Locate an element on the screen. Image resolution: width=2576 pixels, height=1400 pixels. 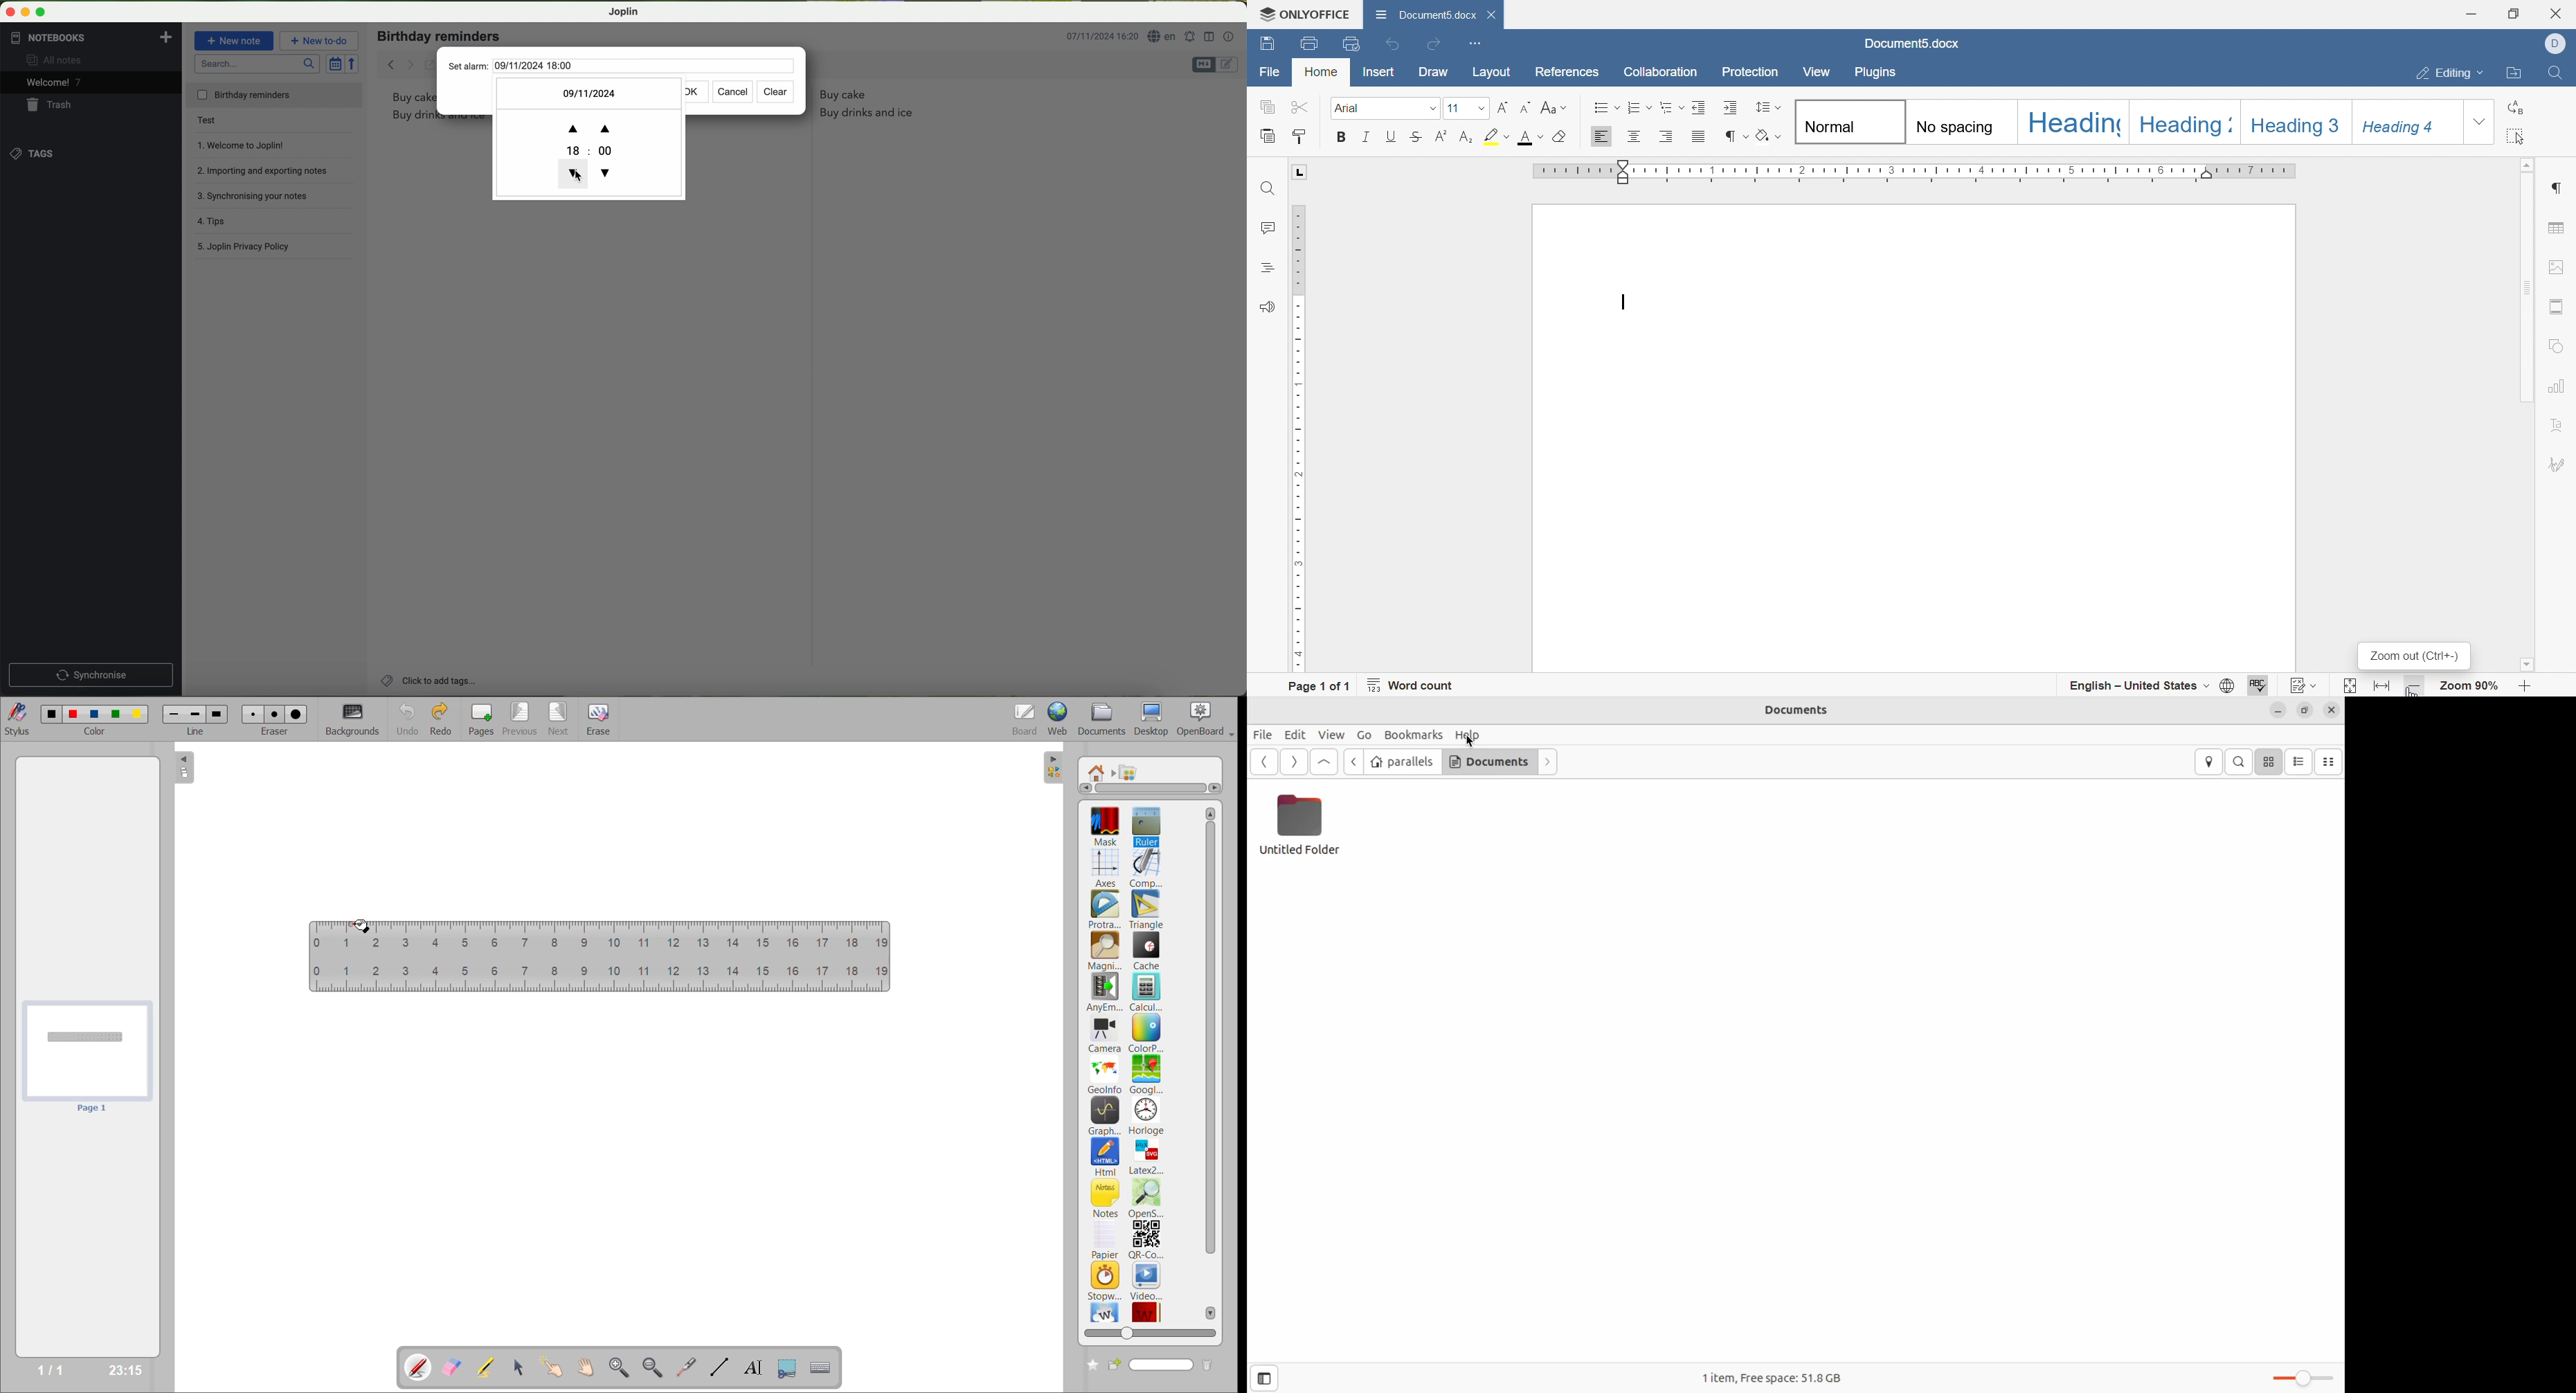
justified is located at coordinates (1698, 136).